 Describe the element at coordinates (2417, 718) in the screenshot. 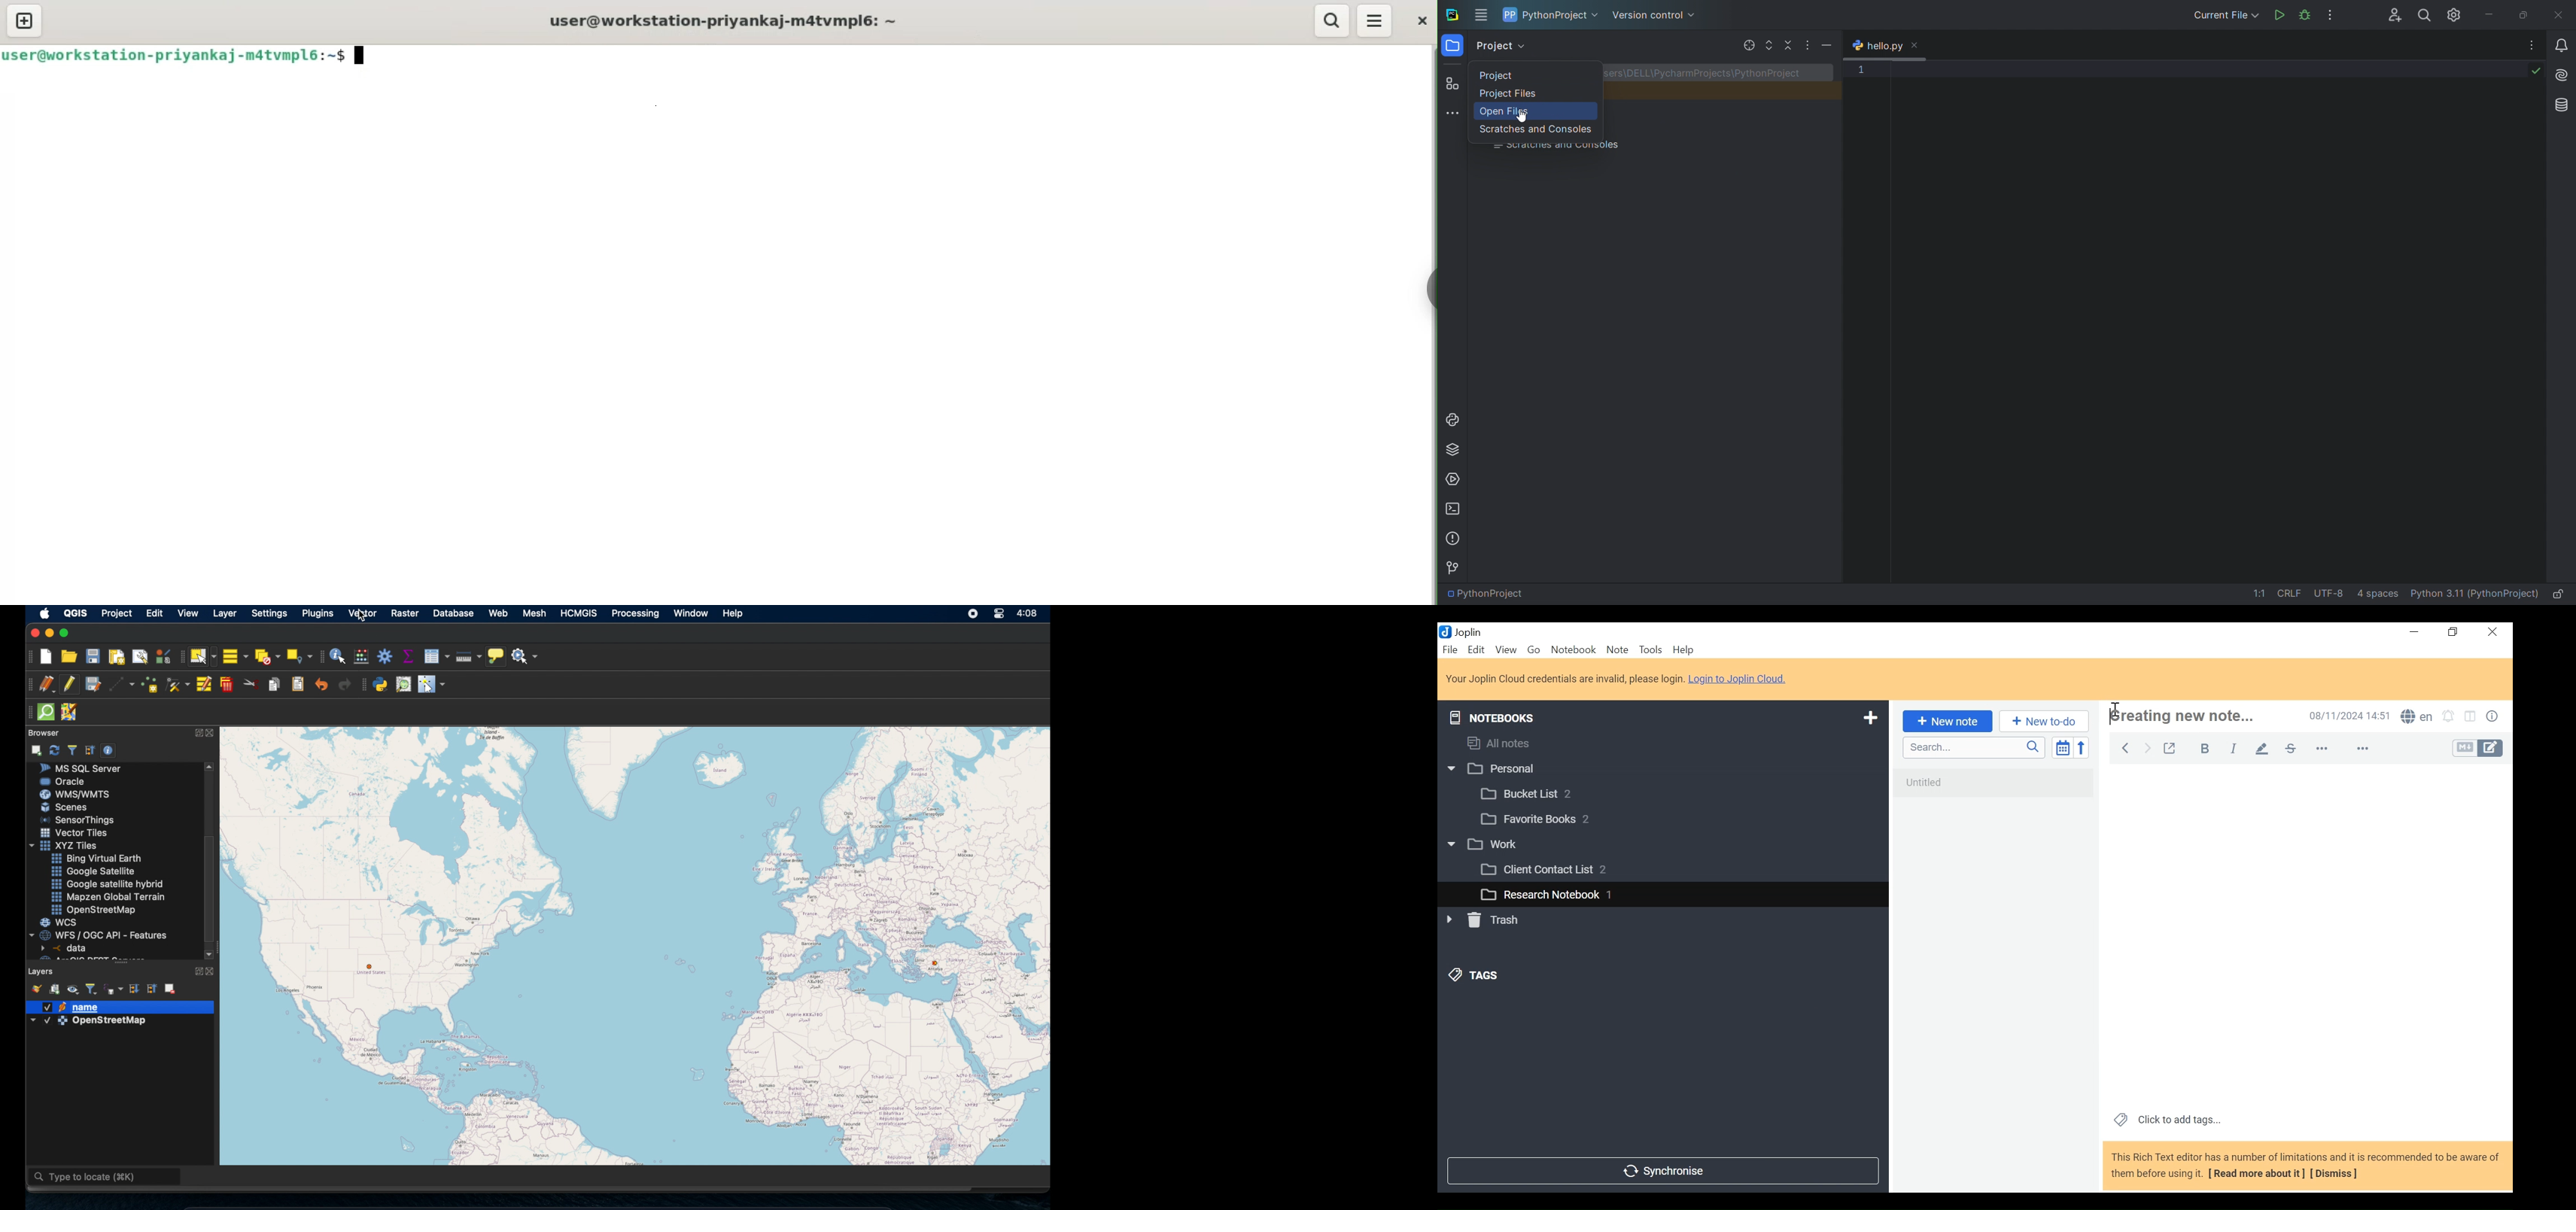

I see `Spell Checker` at that location.